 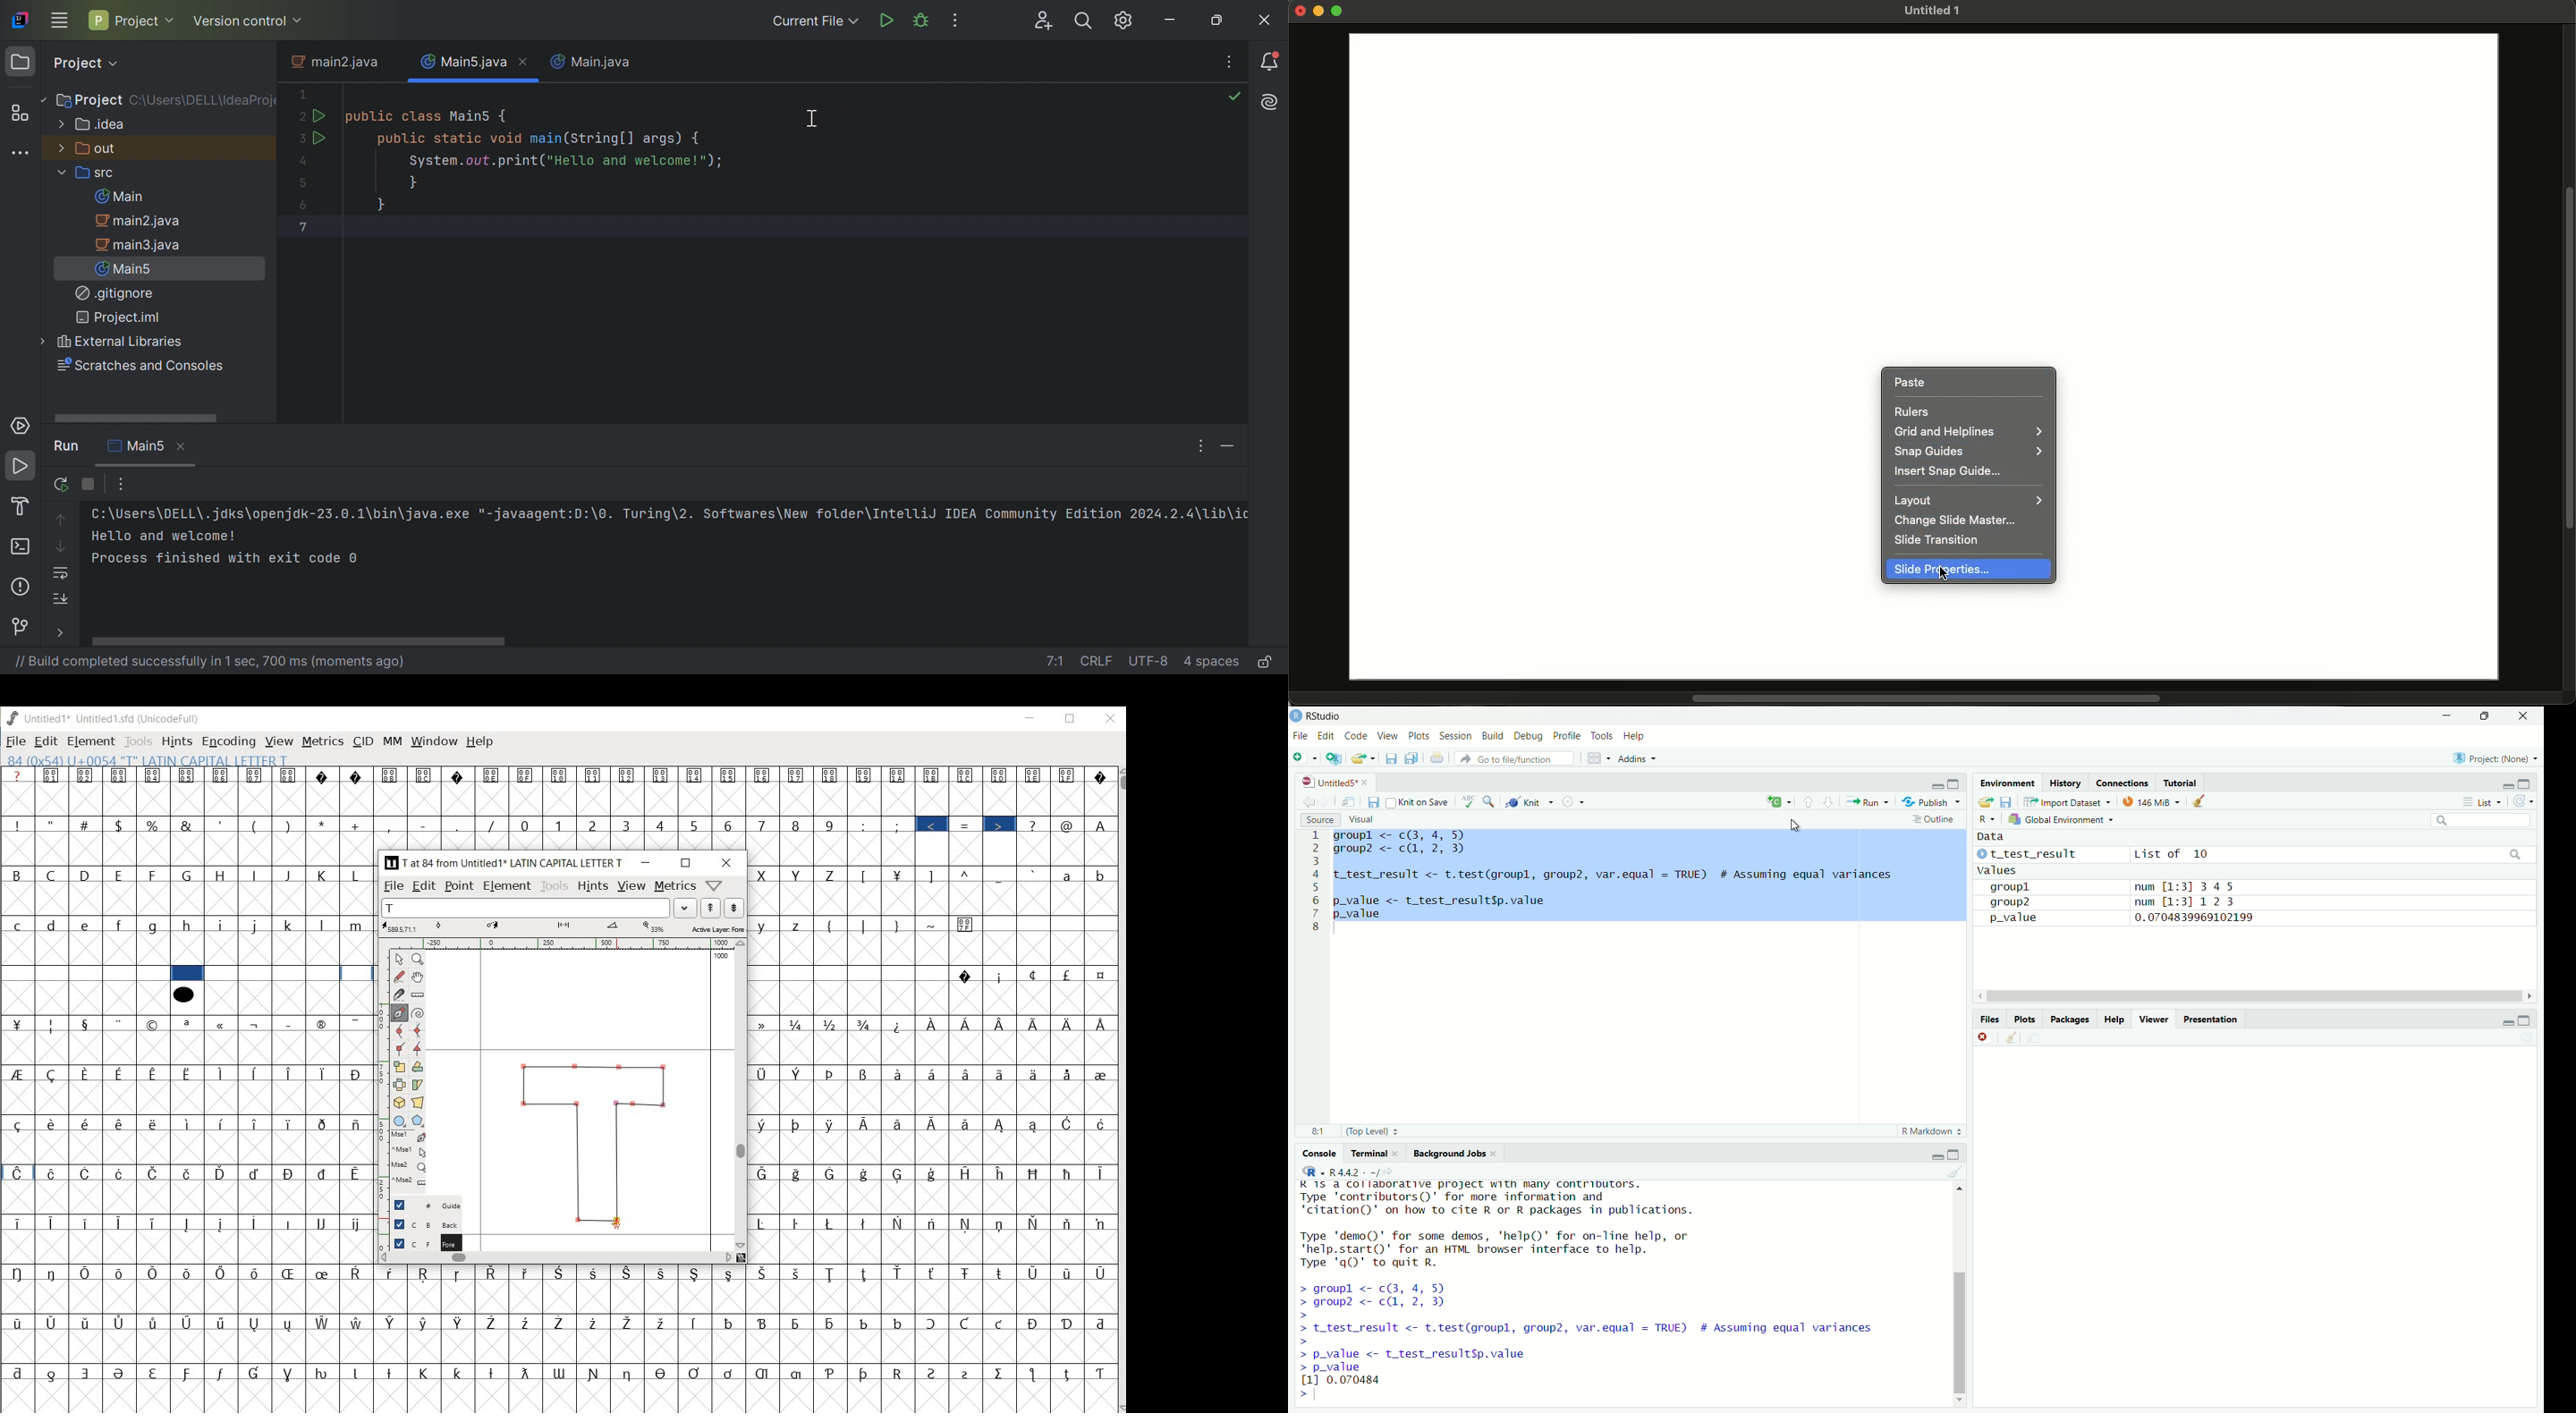 I want to click on go to next section, so click(x=1829, y=800).